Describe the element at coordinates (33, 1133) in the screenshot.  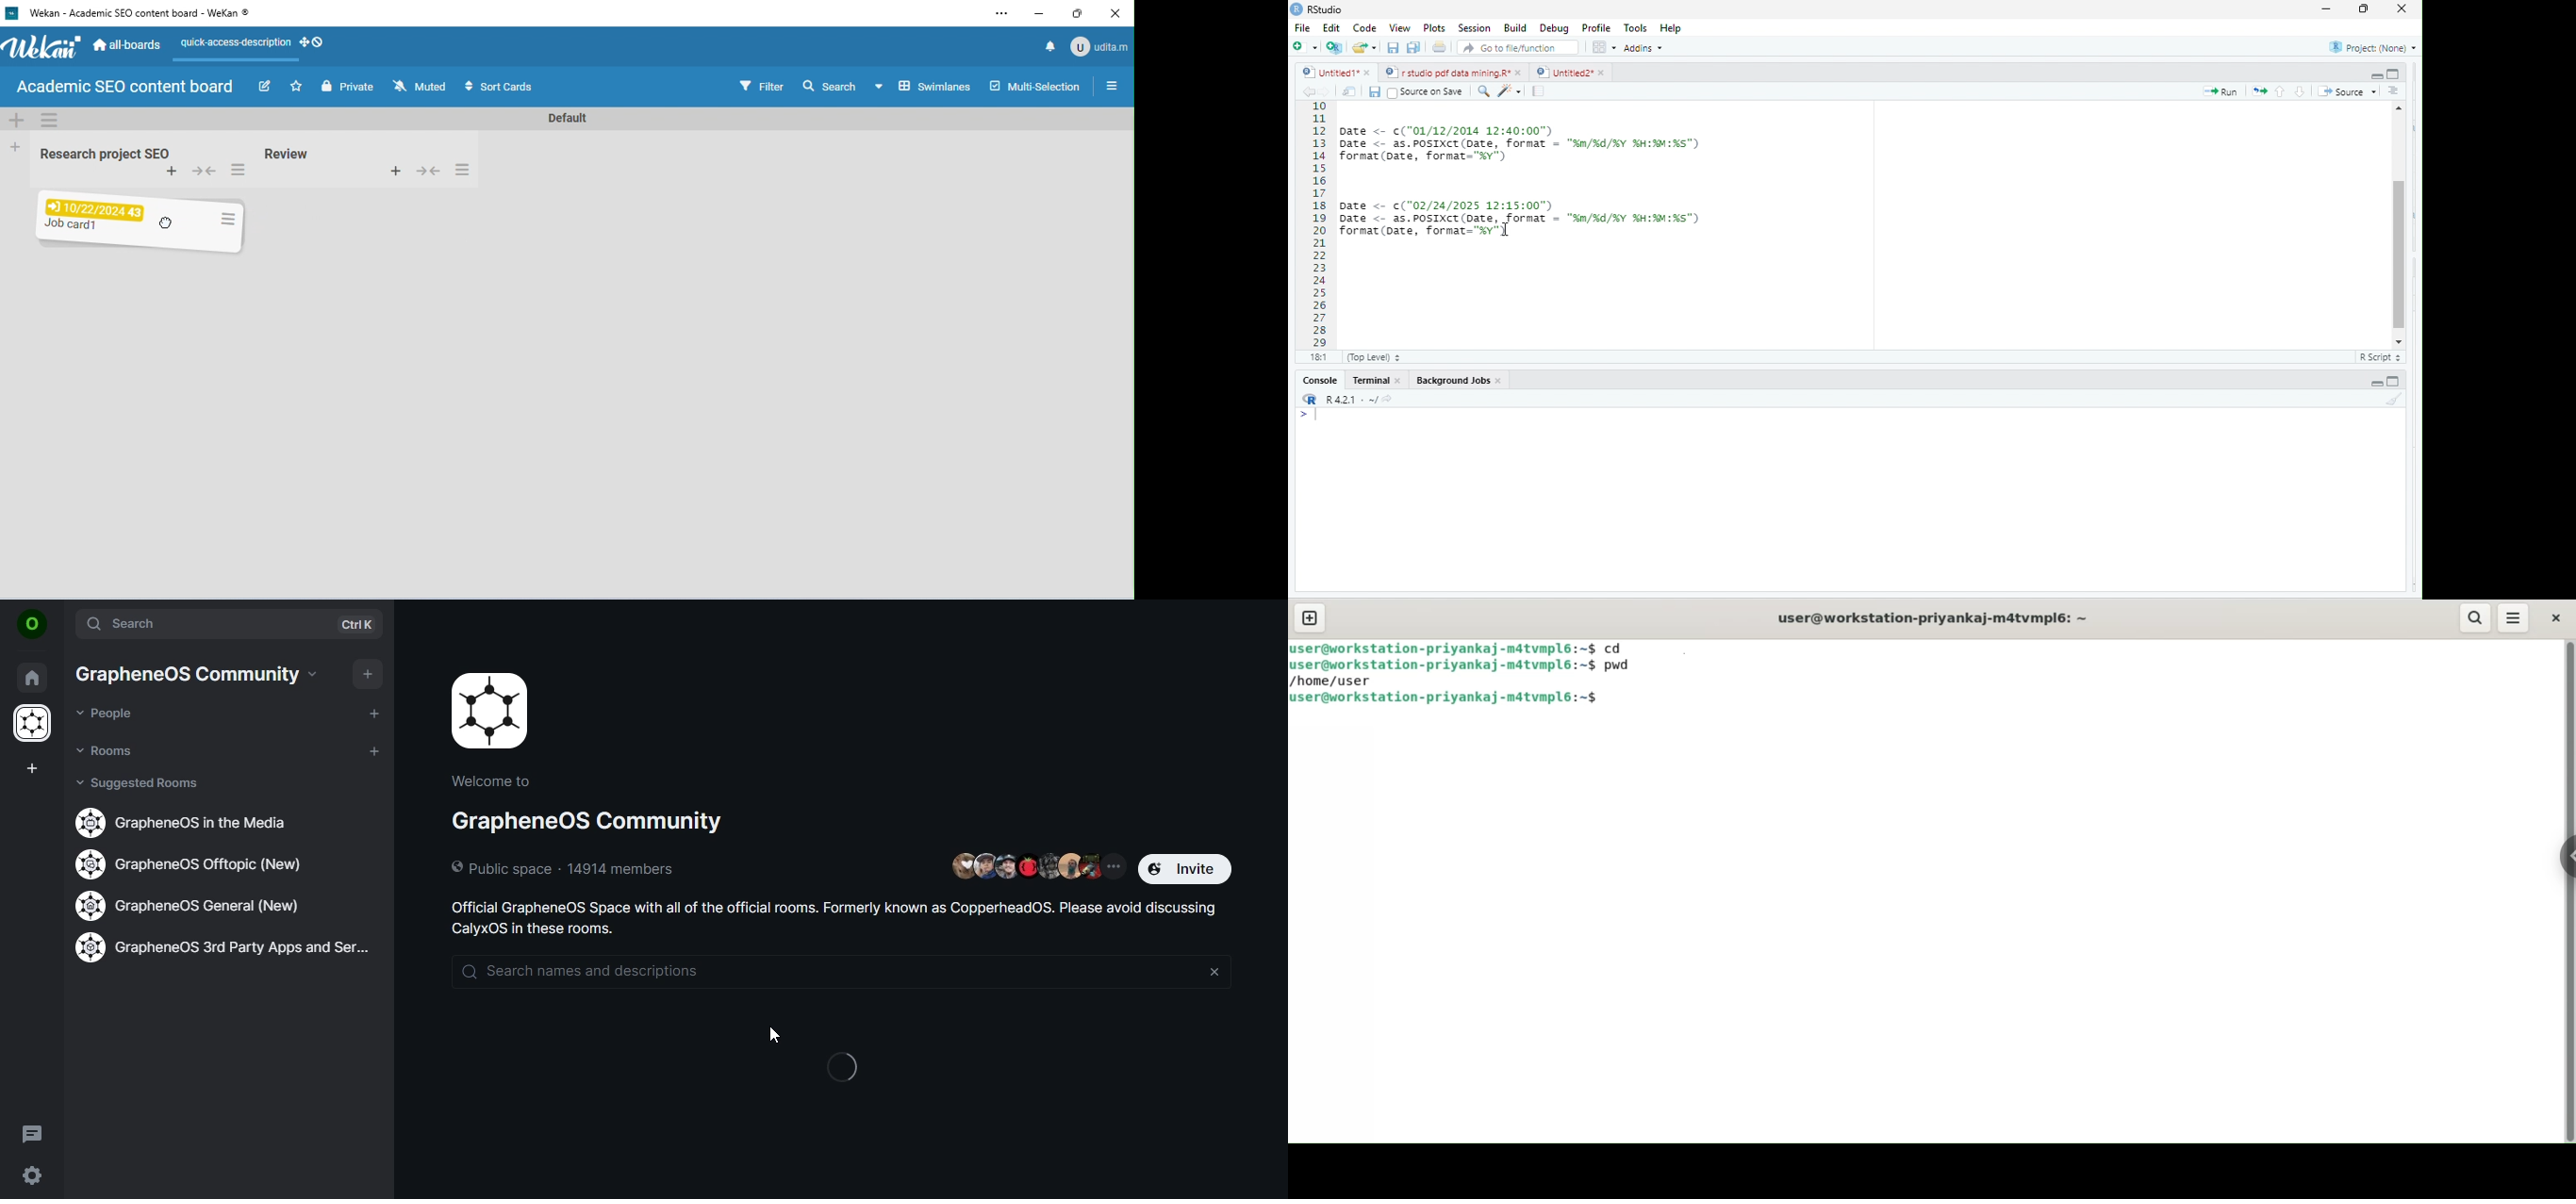
I see `threads` at that location.